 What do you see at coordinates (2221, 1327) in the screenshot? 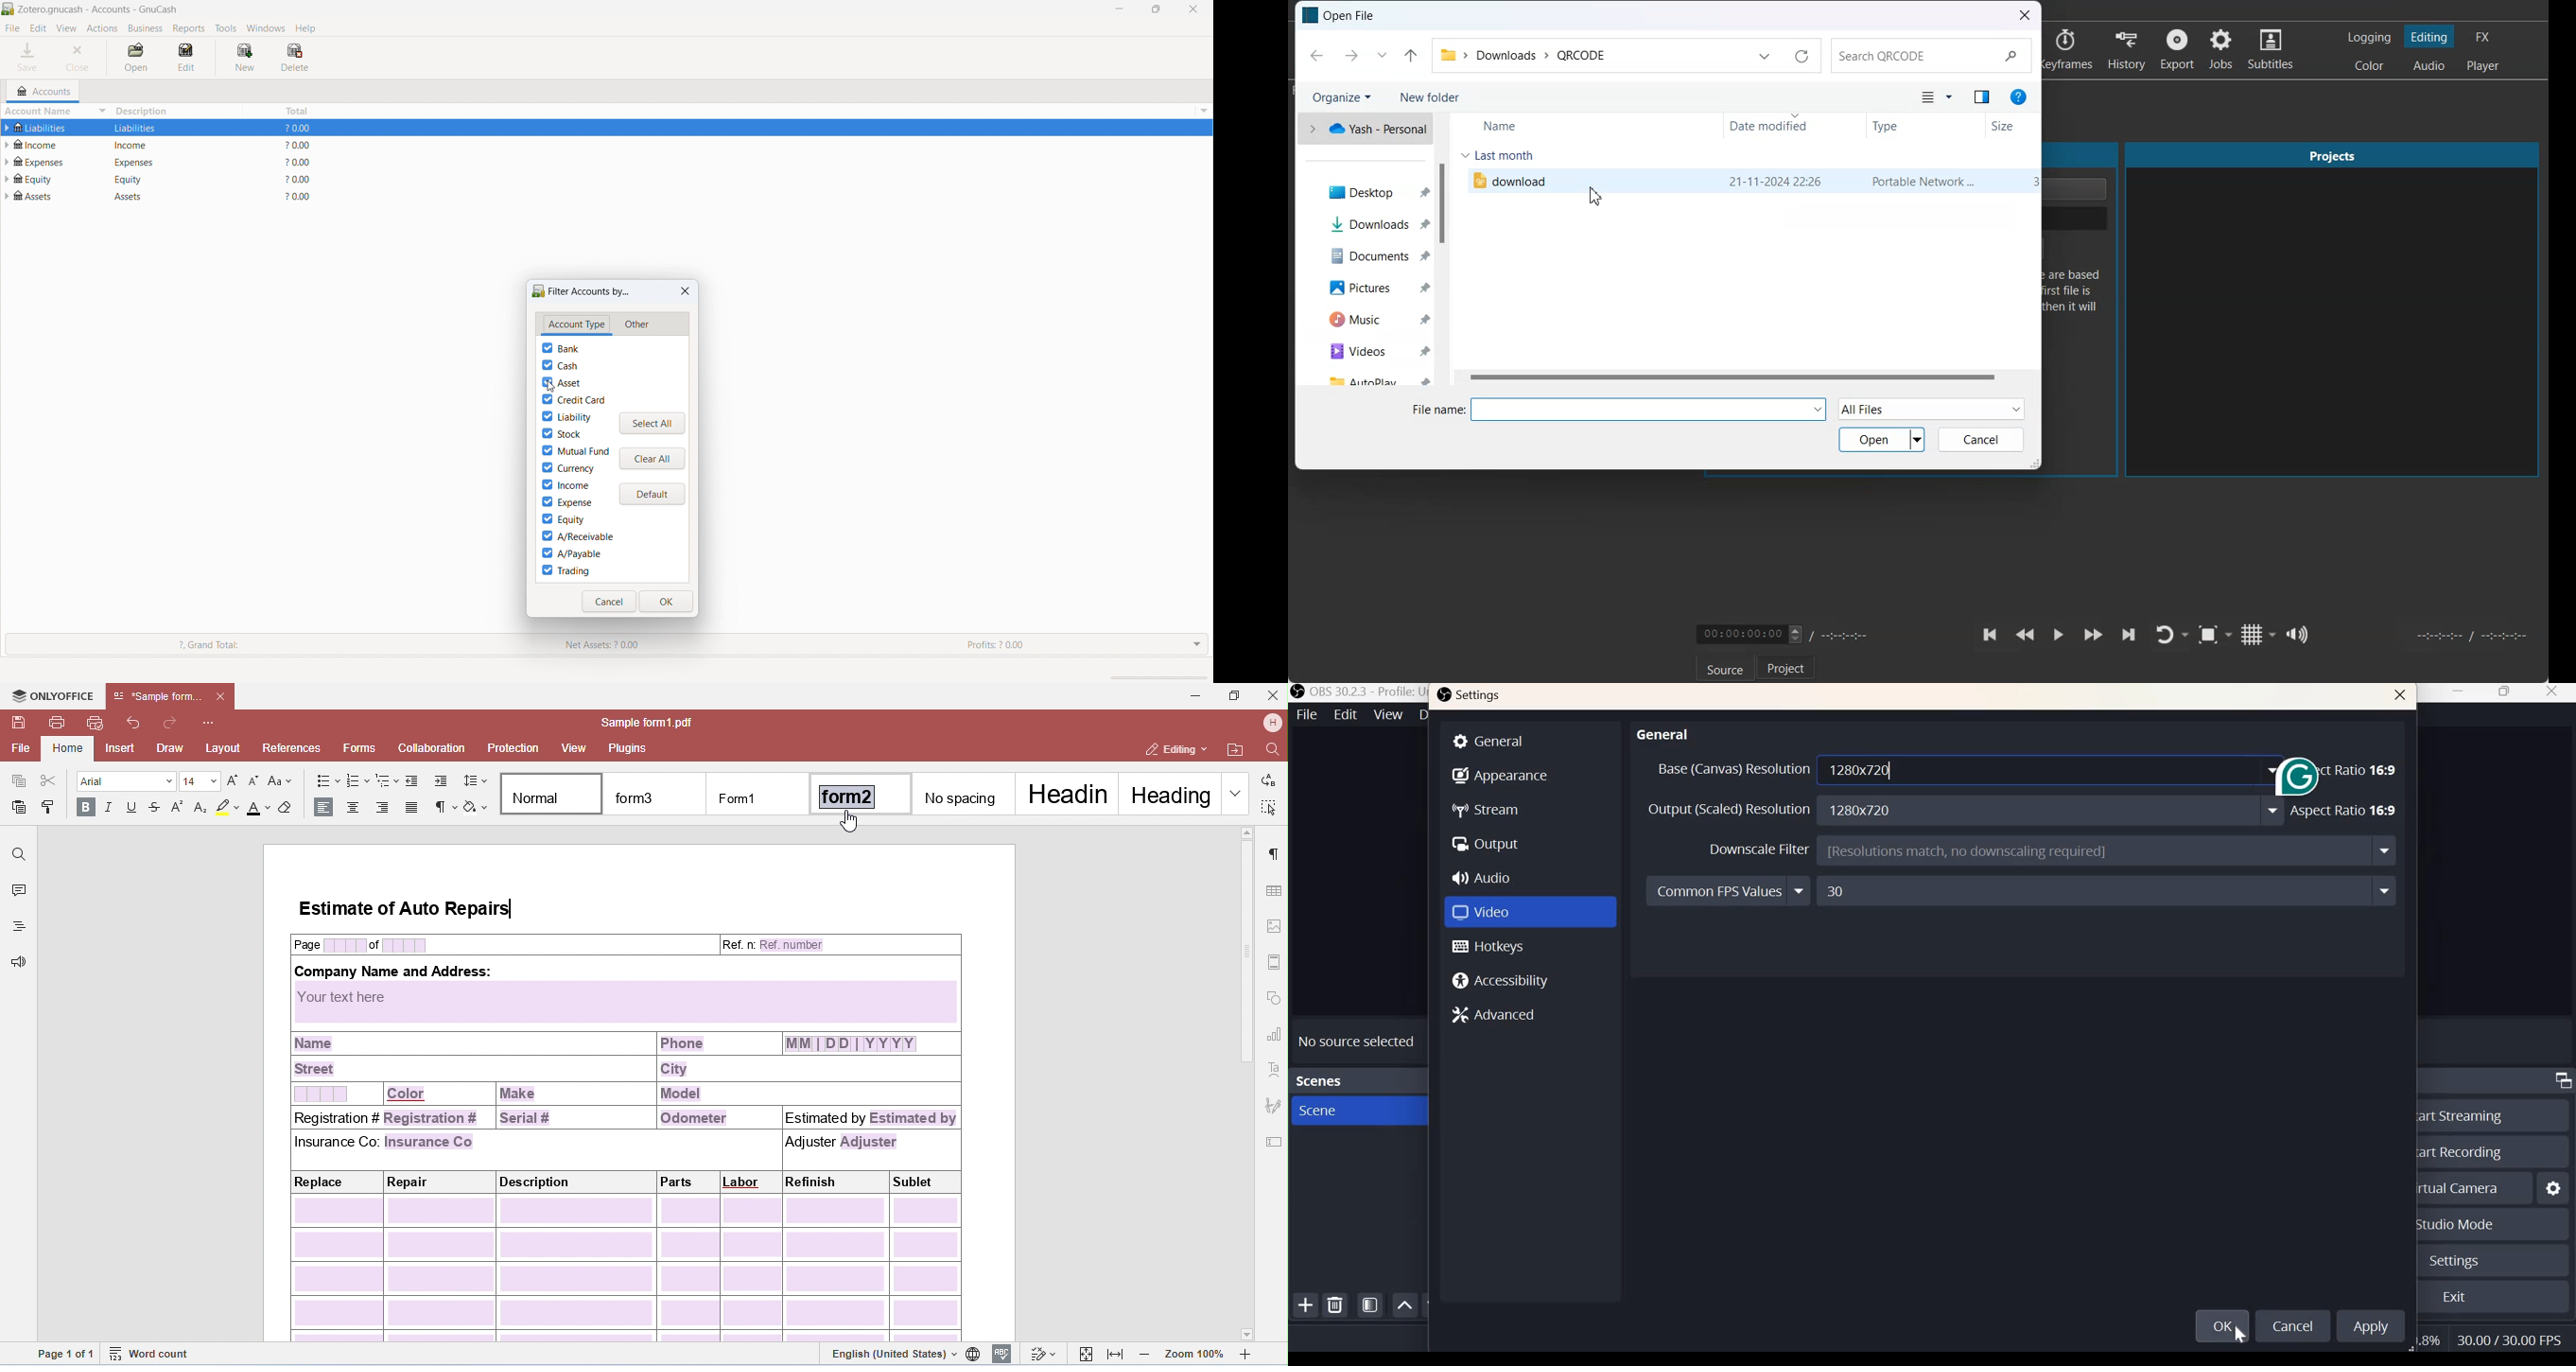
I see `OK` at bounding box center [2221, 1327].